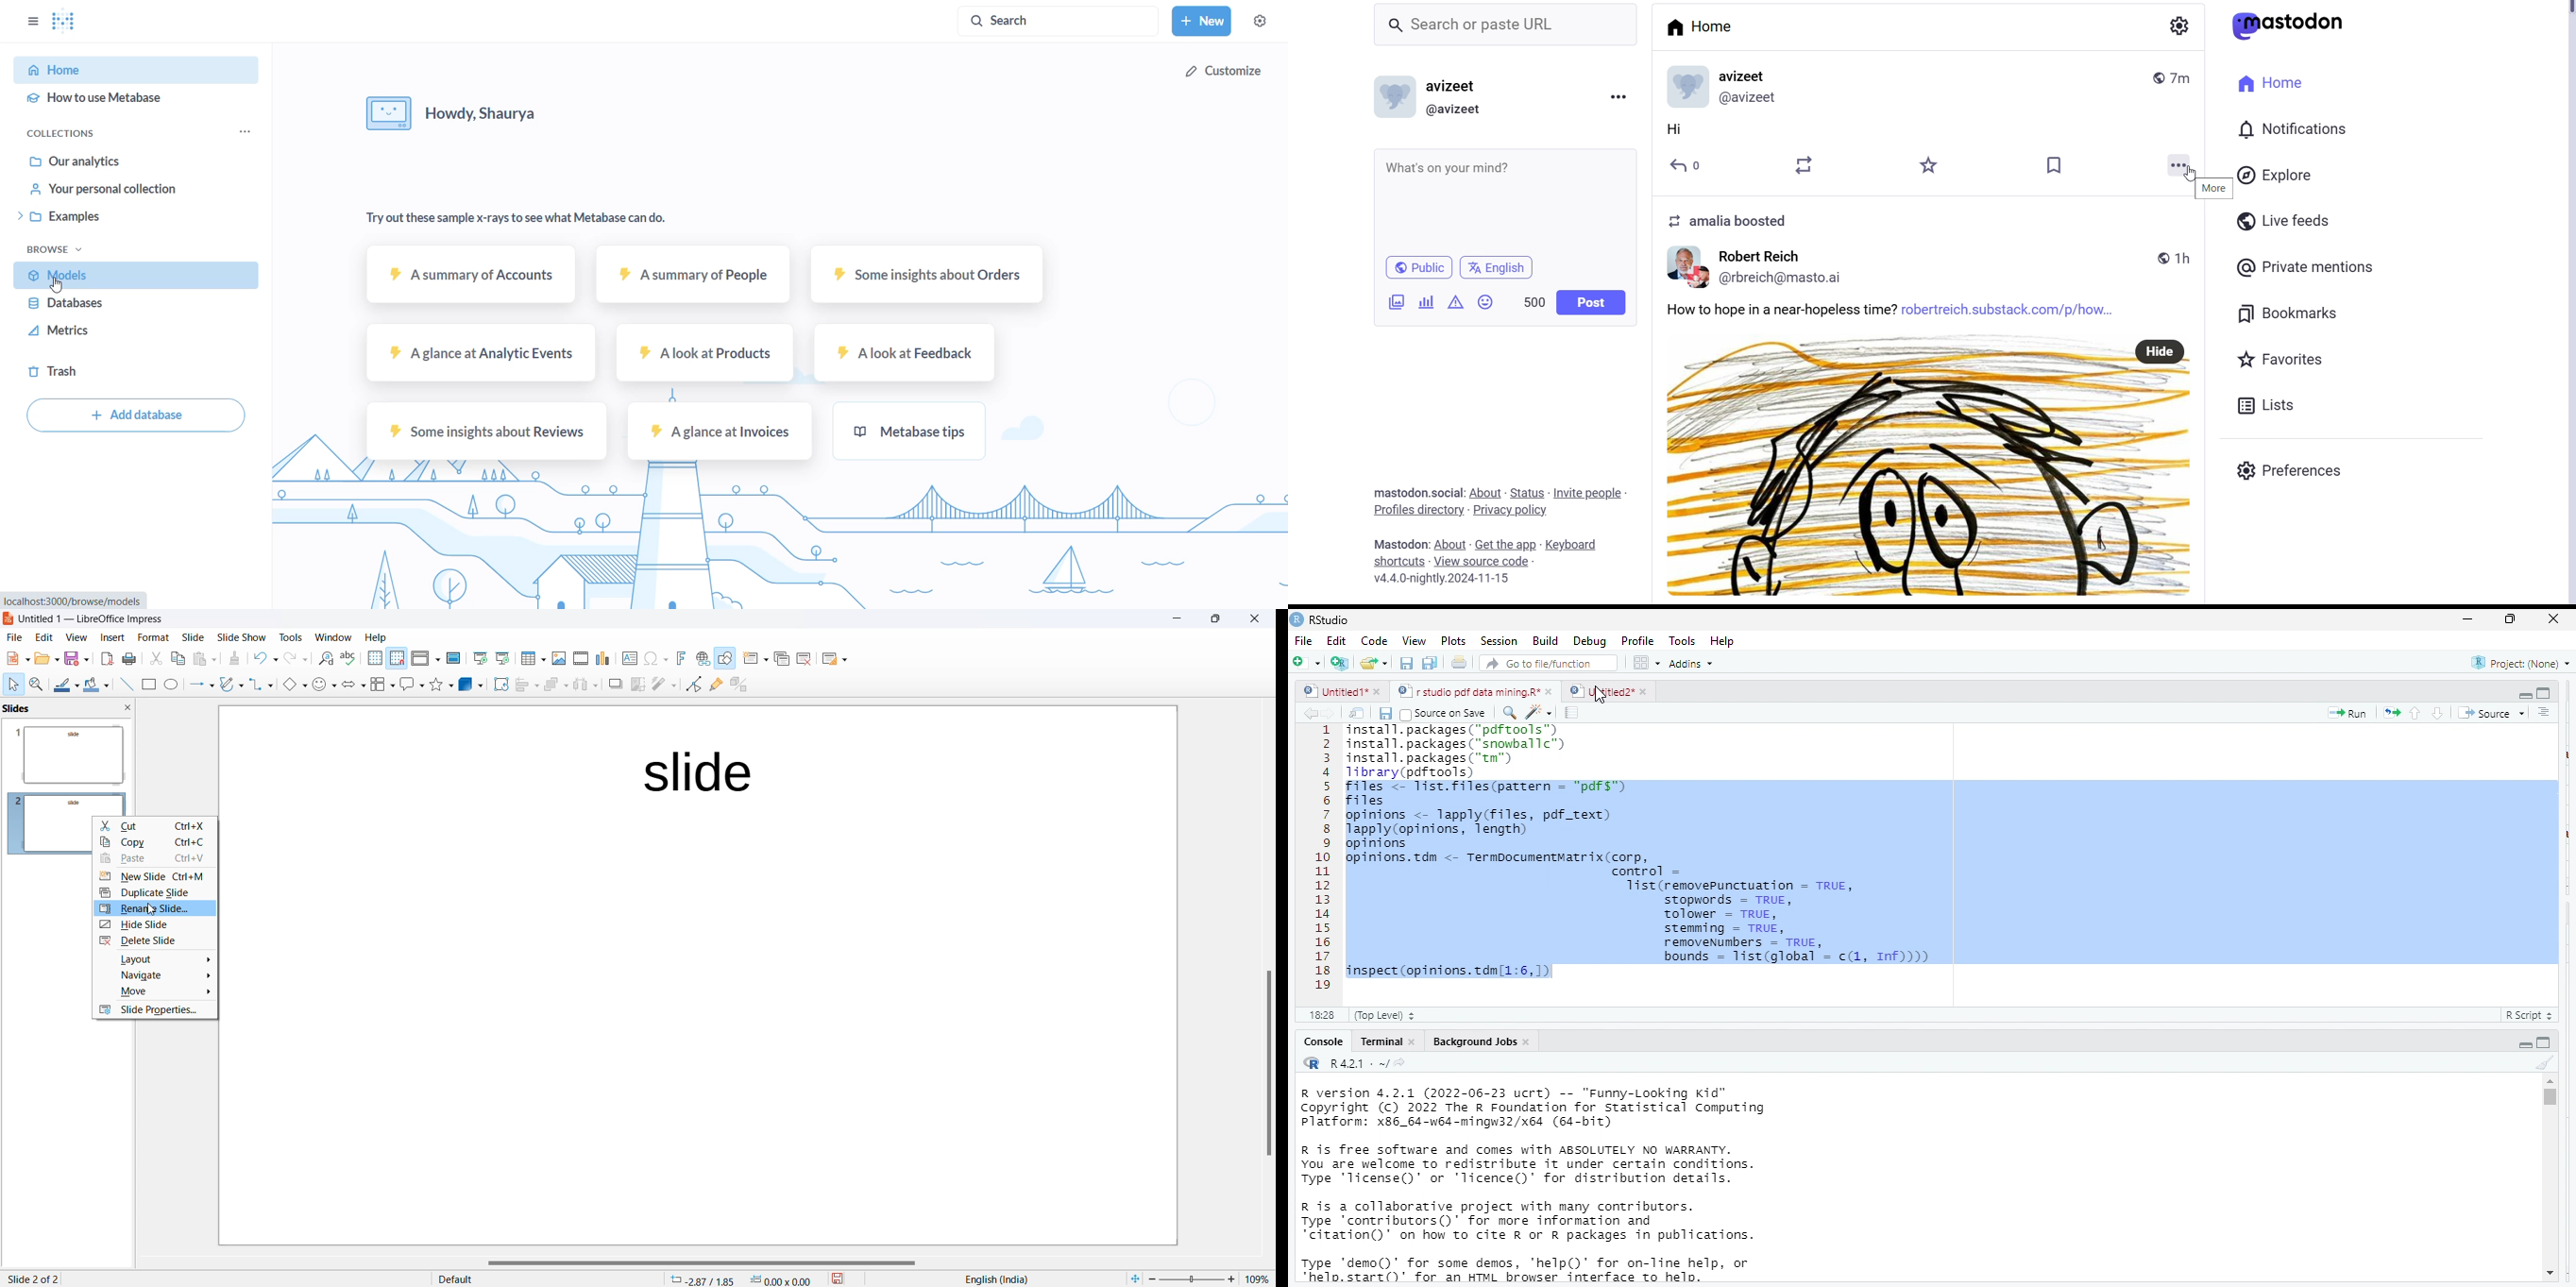  Describe the element at coordinates (521, 219) in the screenshot. I see `Try out these sample x-rays to see what Metabase can do.` at that location.